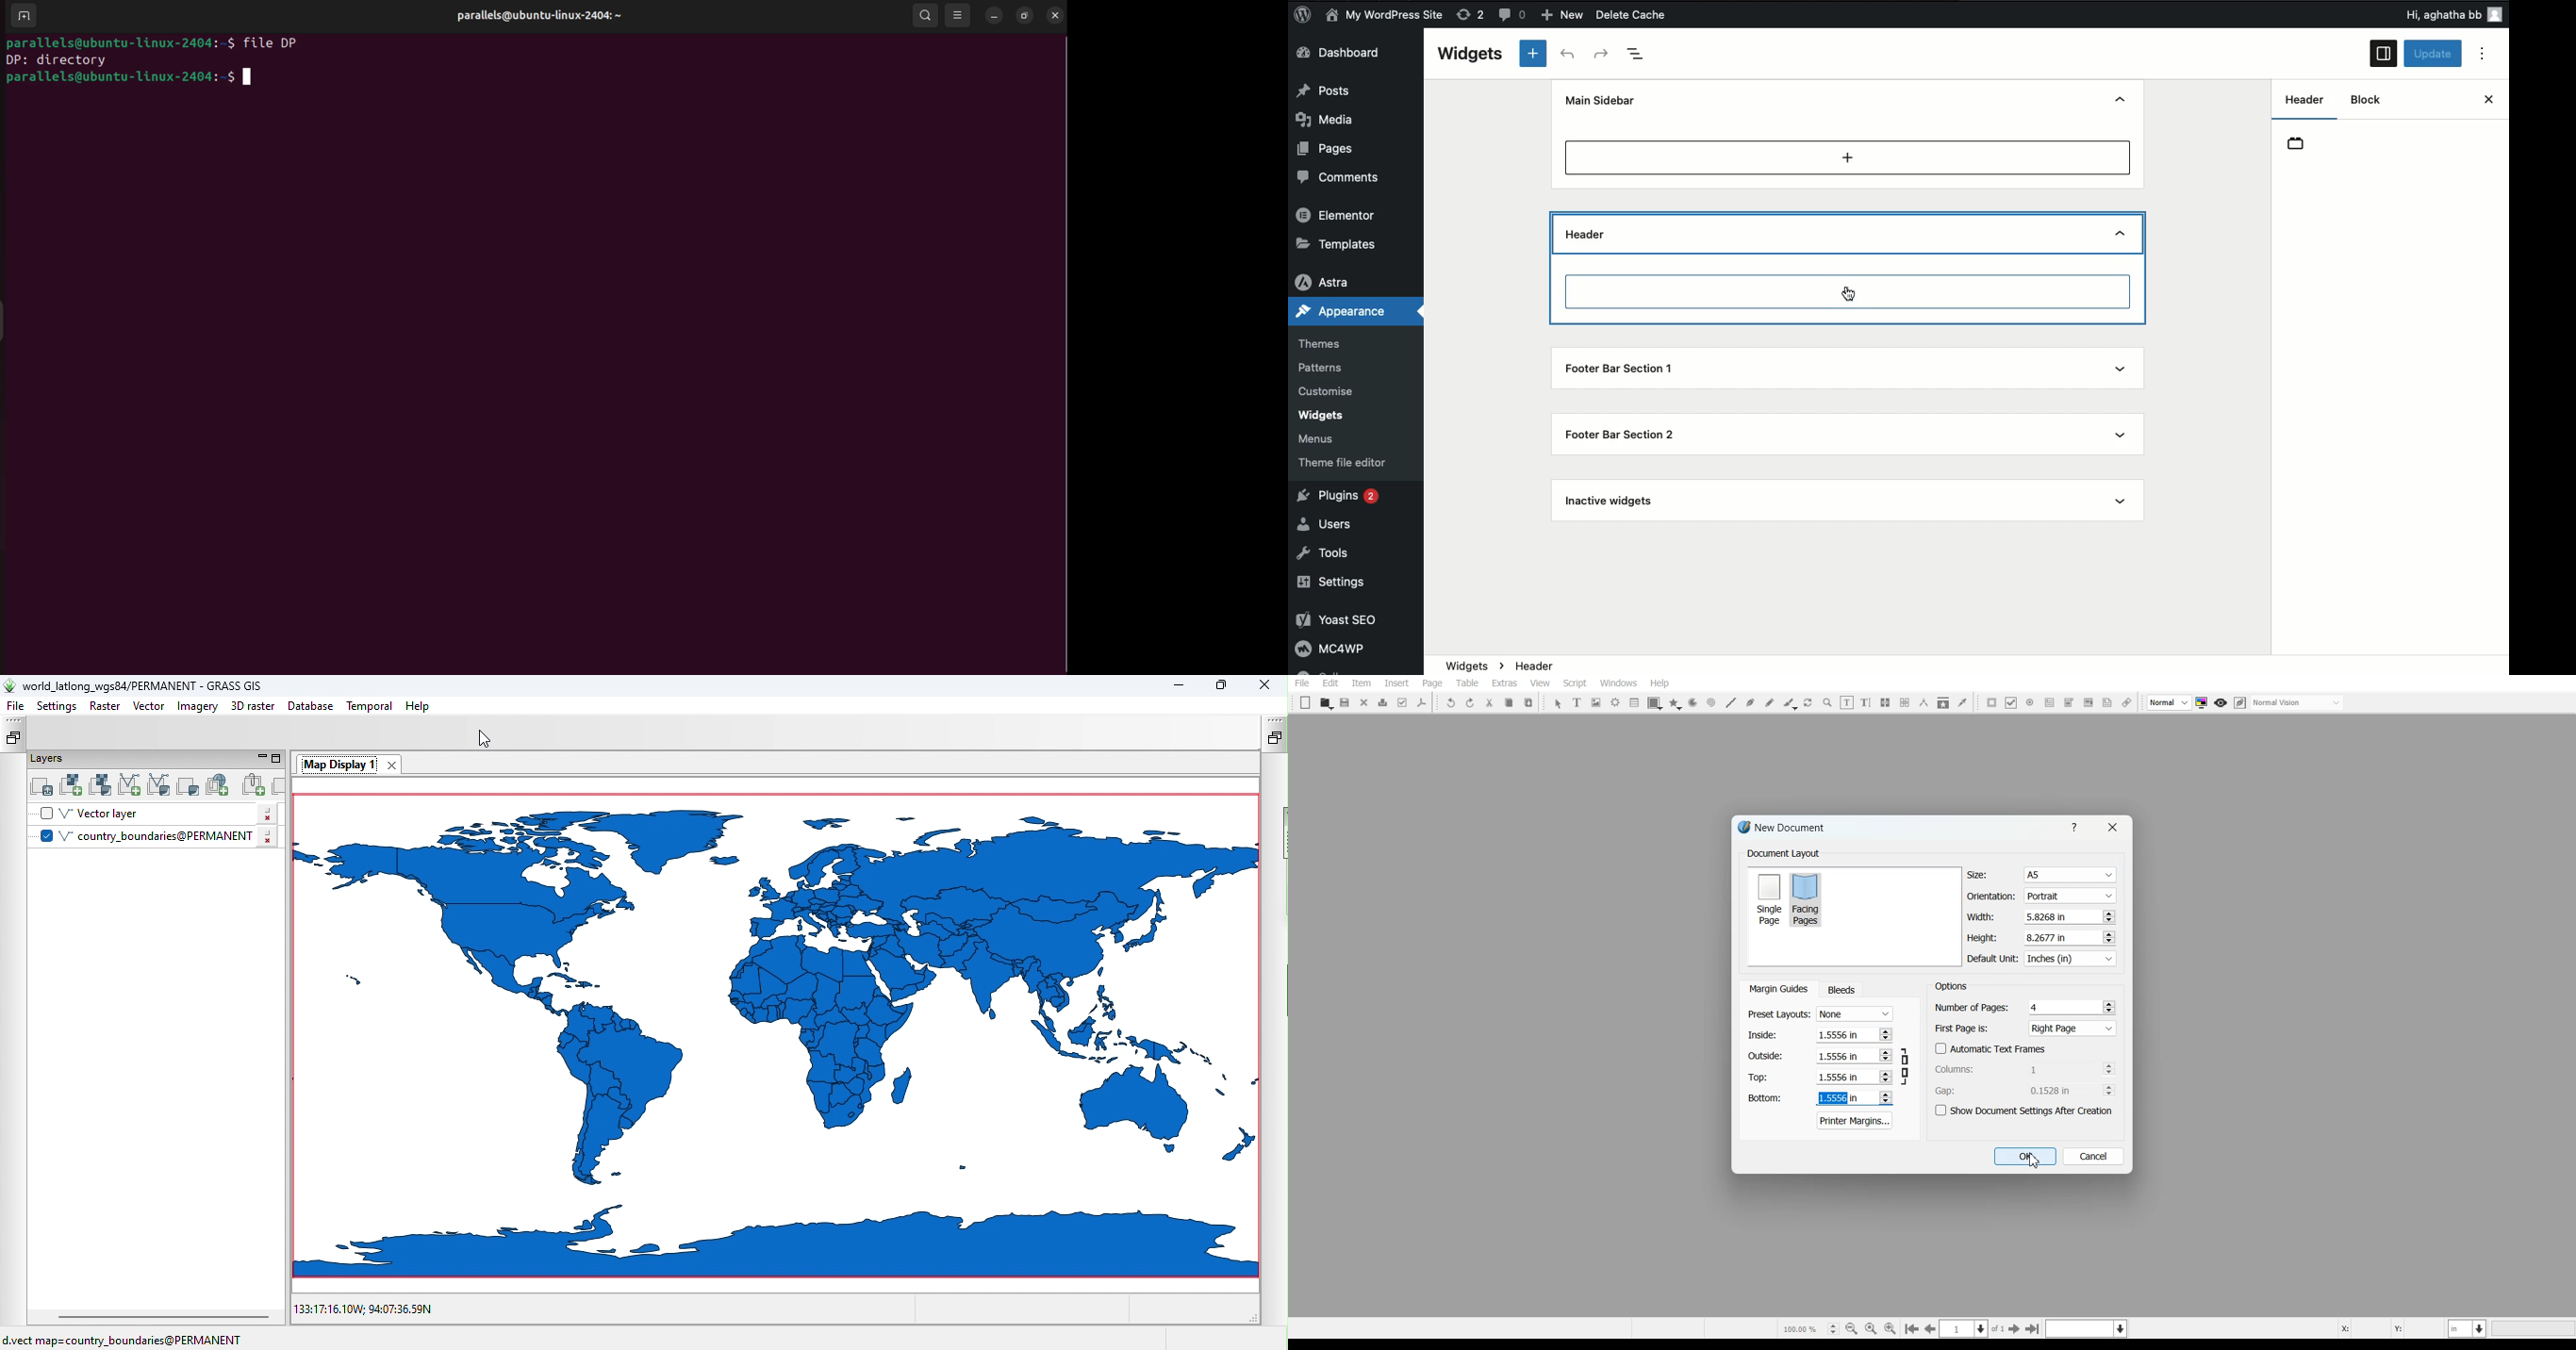  I want to click on OK, so click(2024, 1157).